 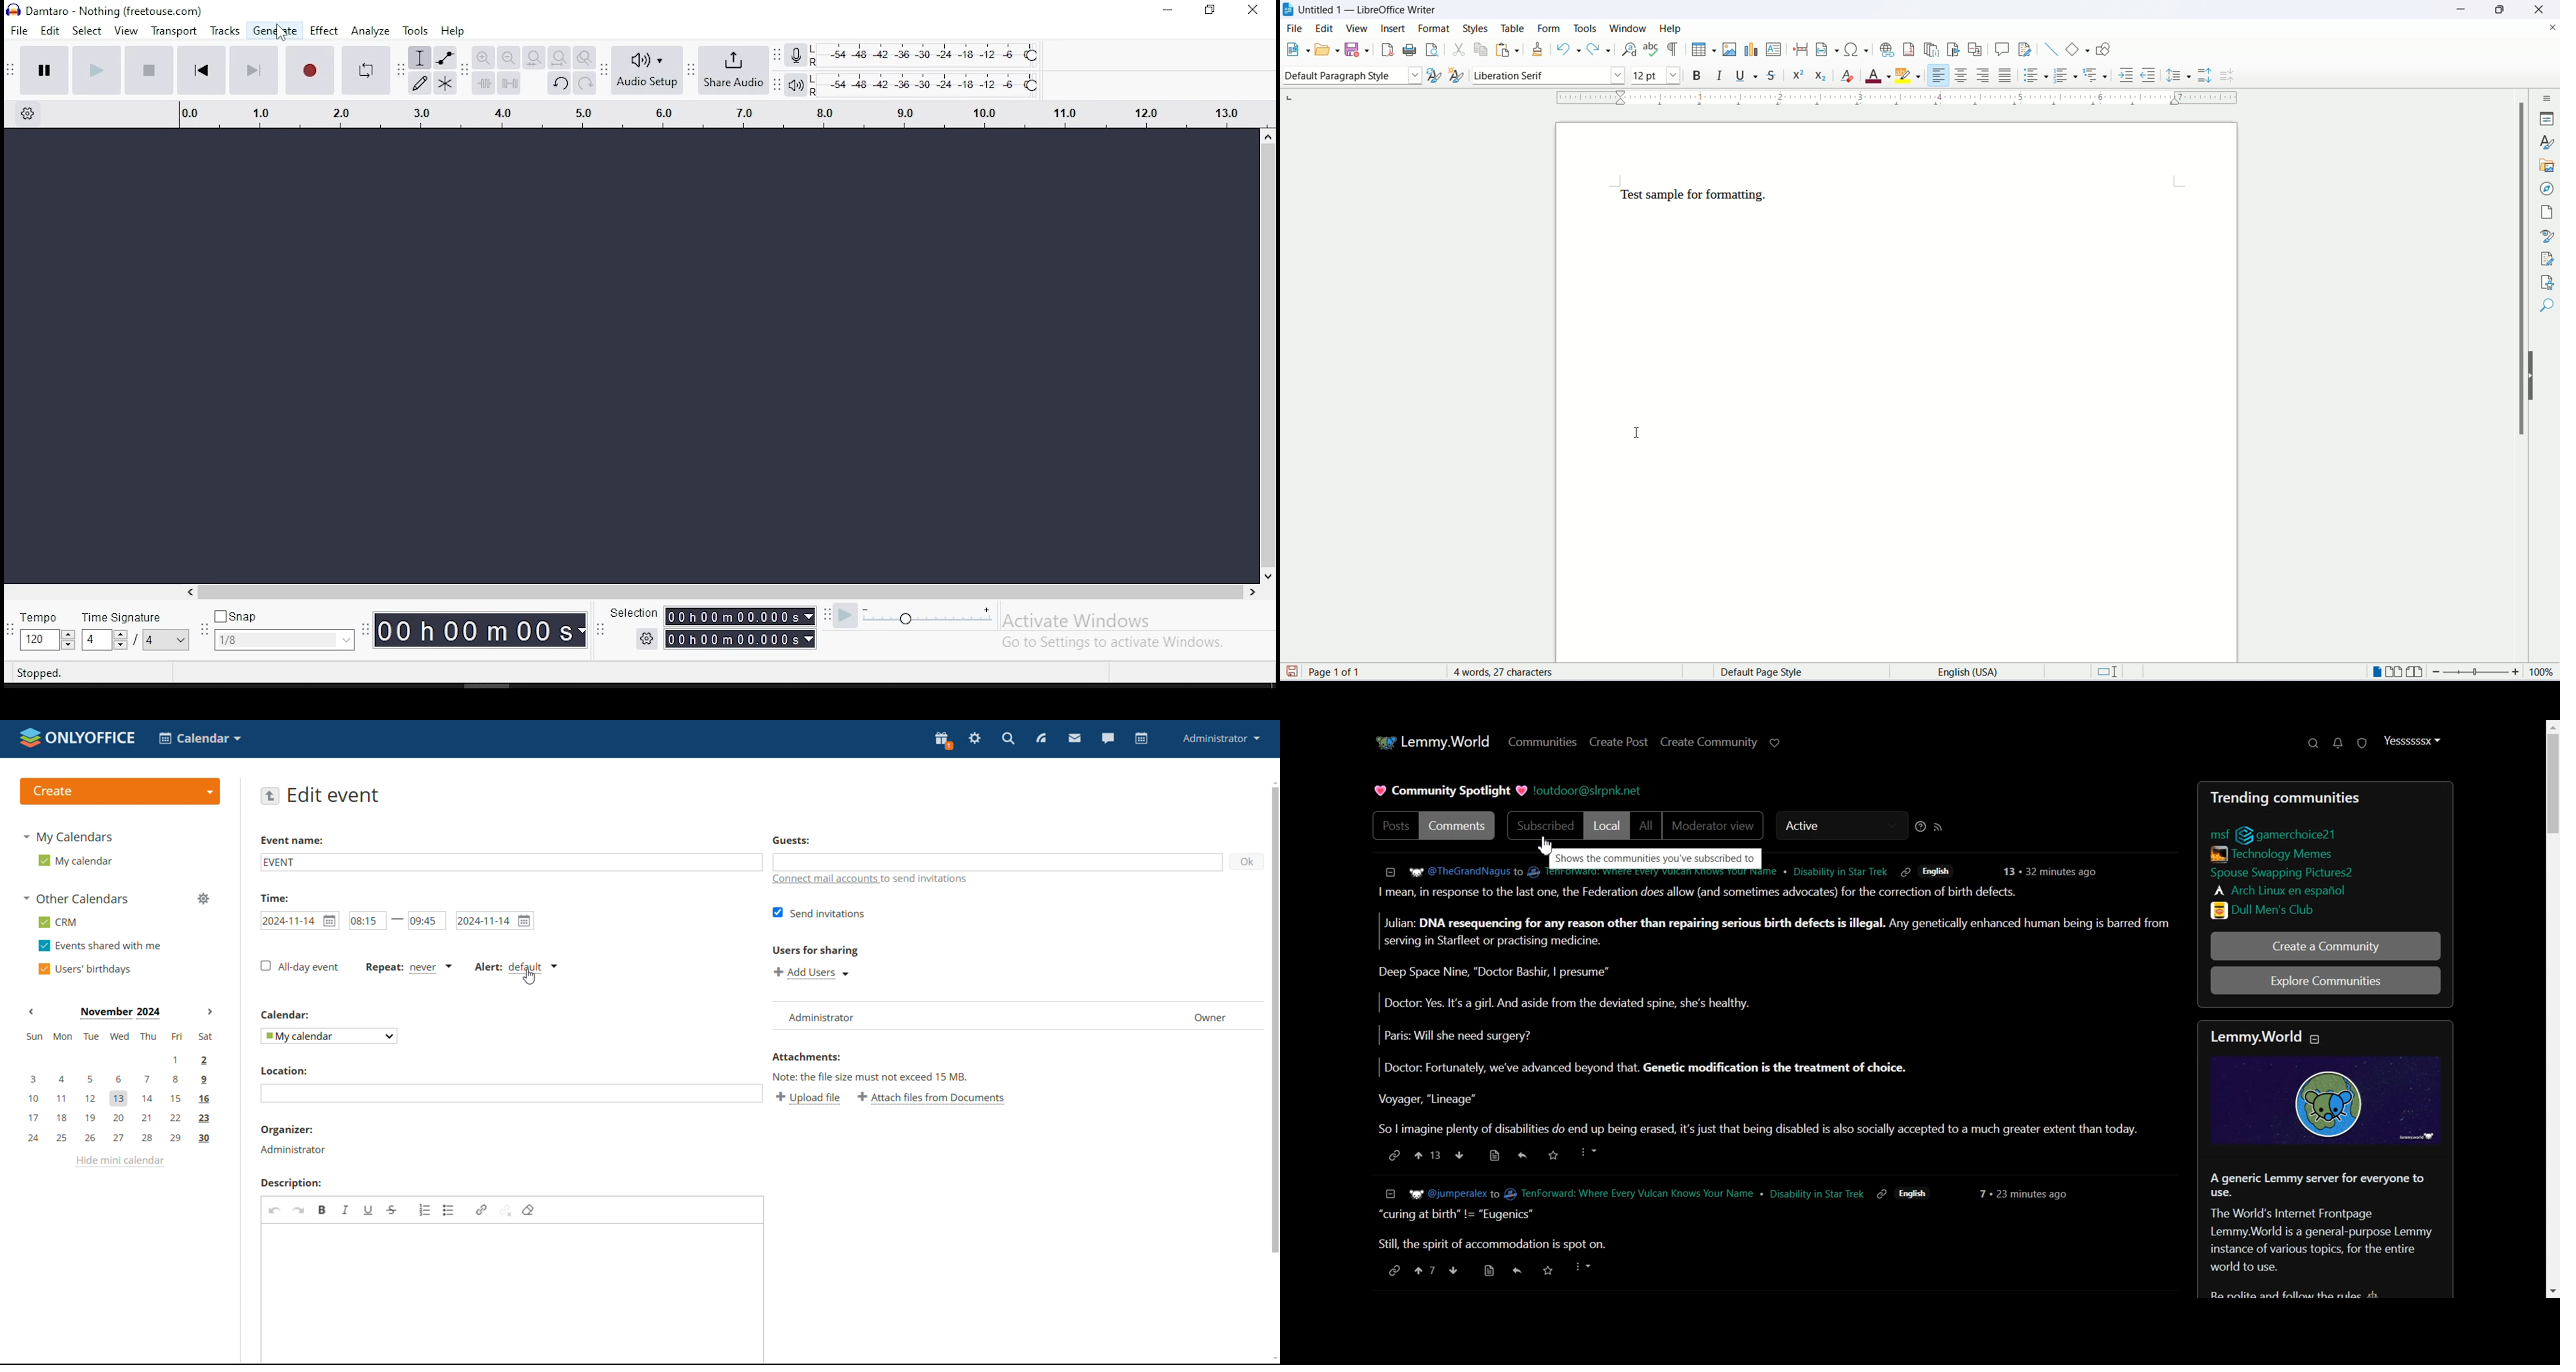 I want to click on multi tool, so click(x=445, y=83).